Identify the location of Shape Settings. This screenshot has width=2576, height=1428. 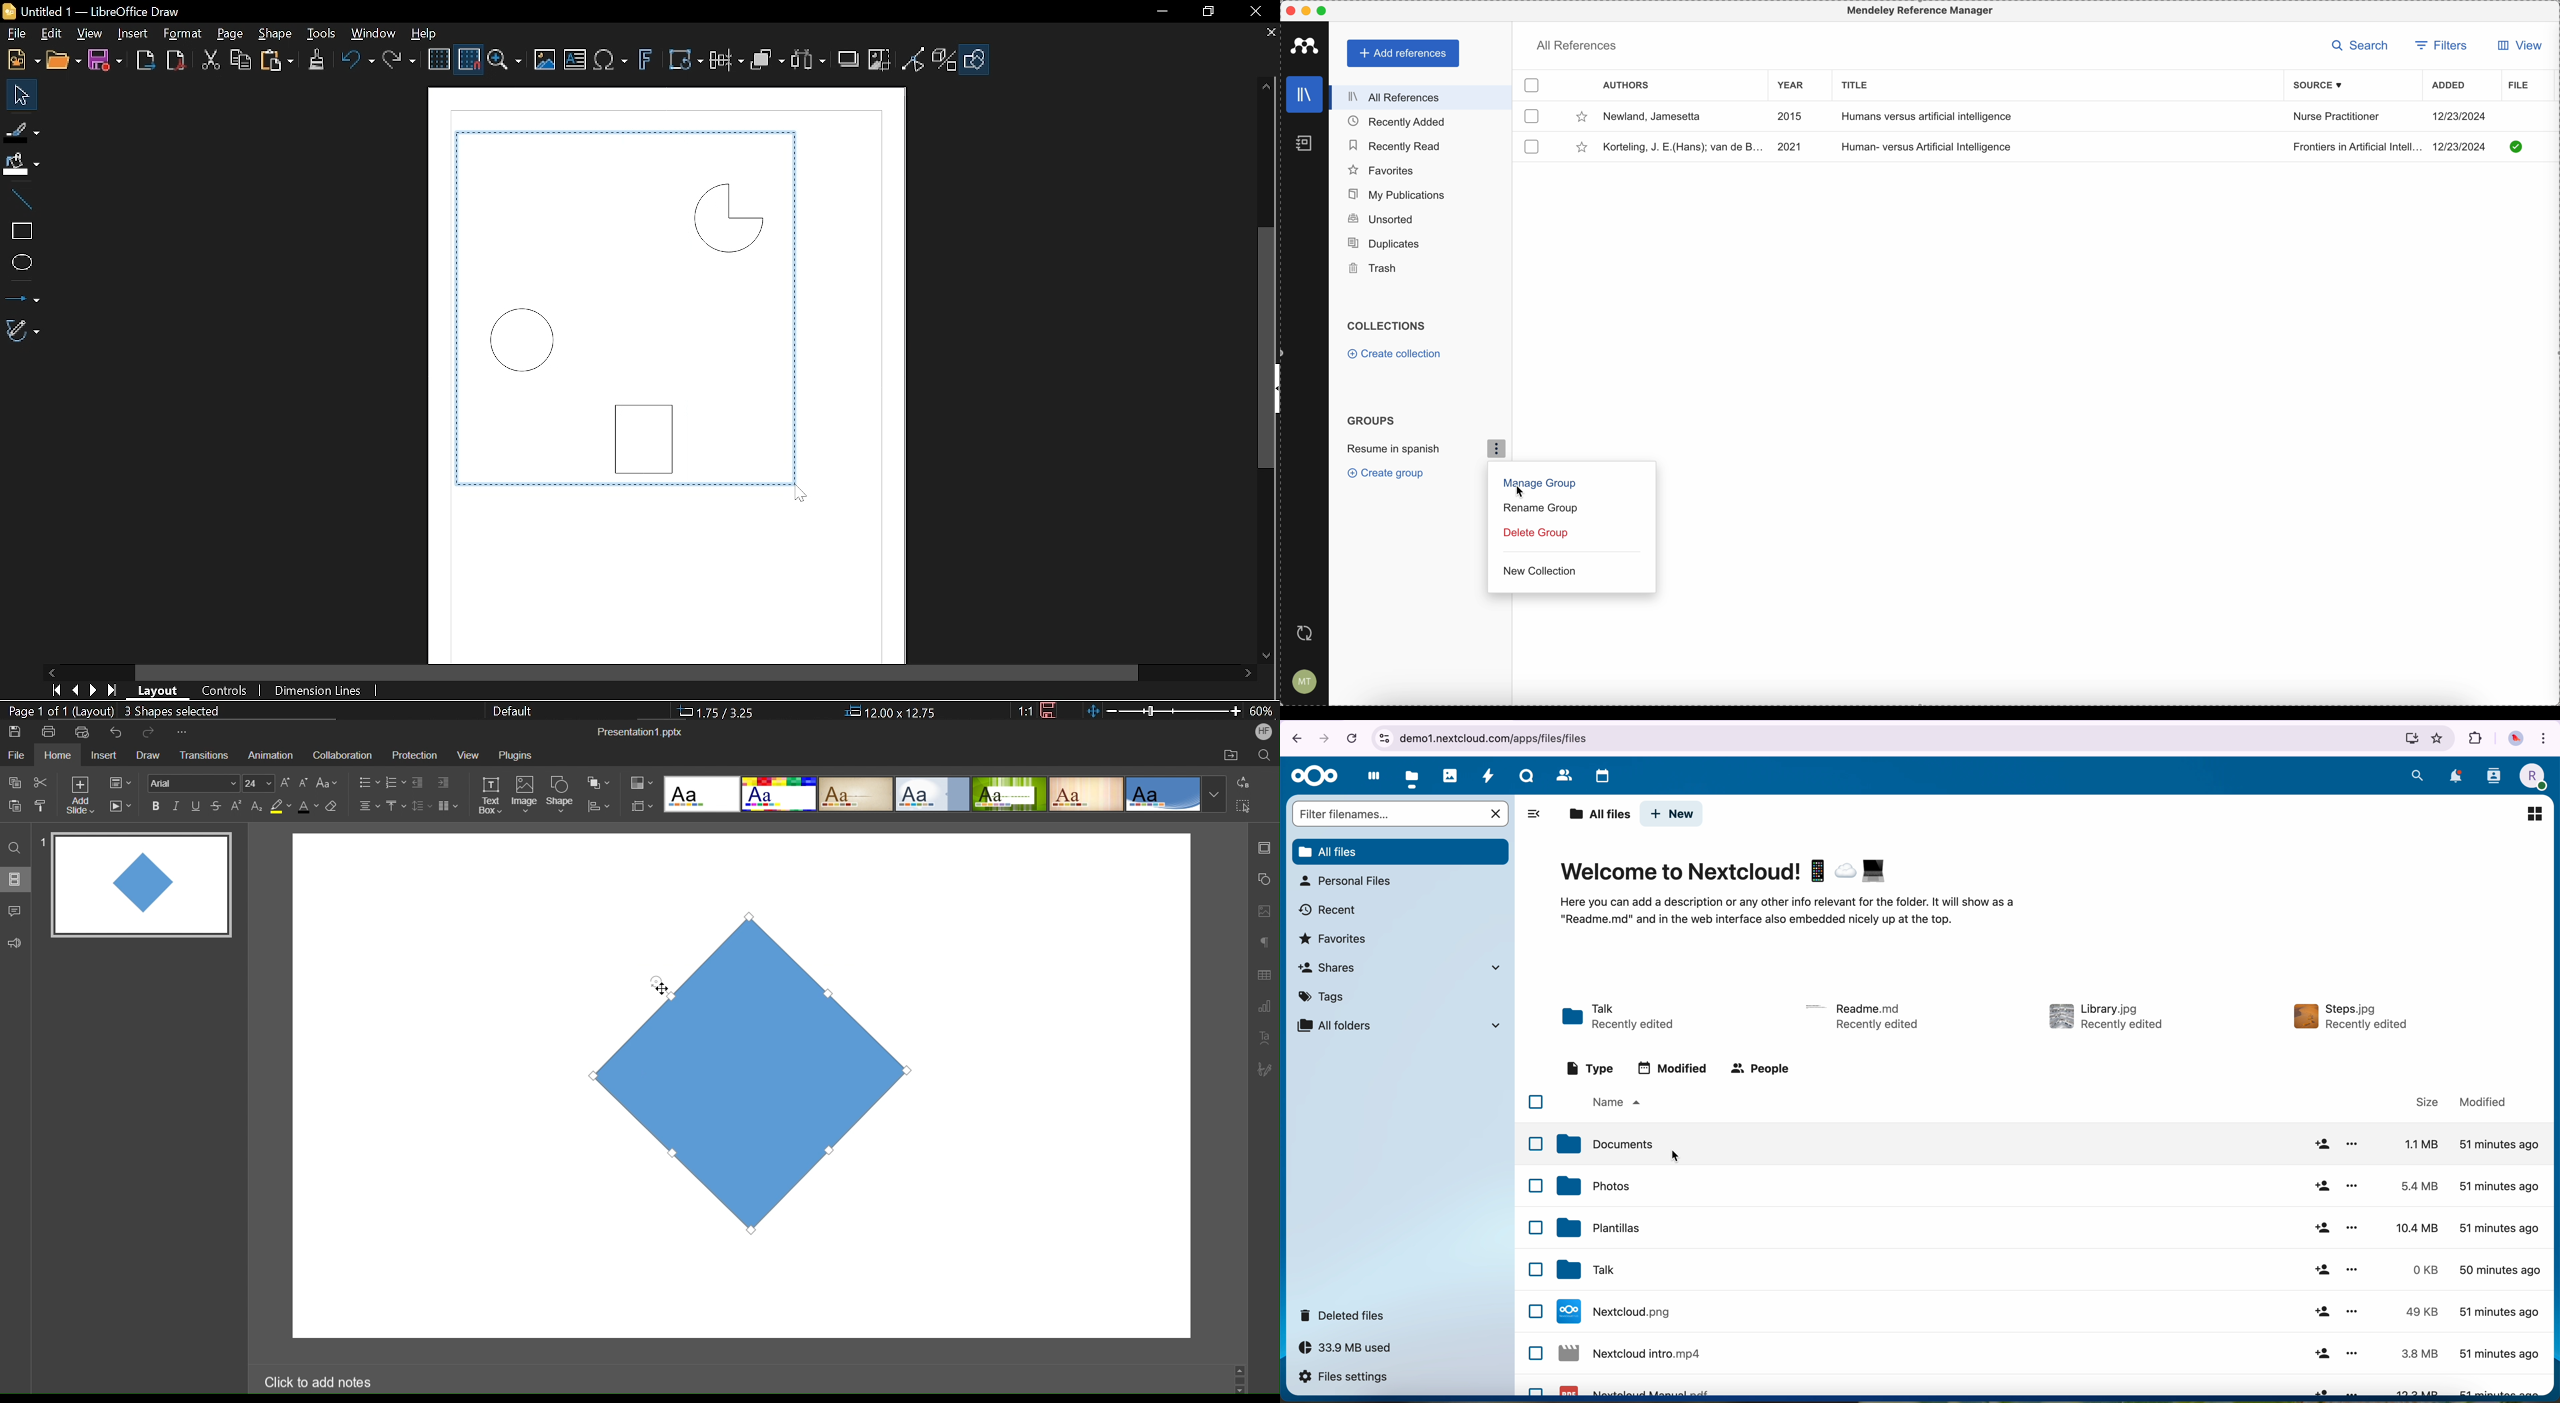
(1263, 880).